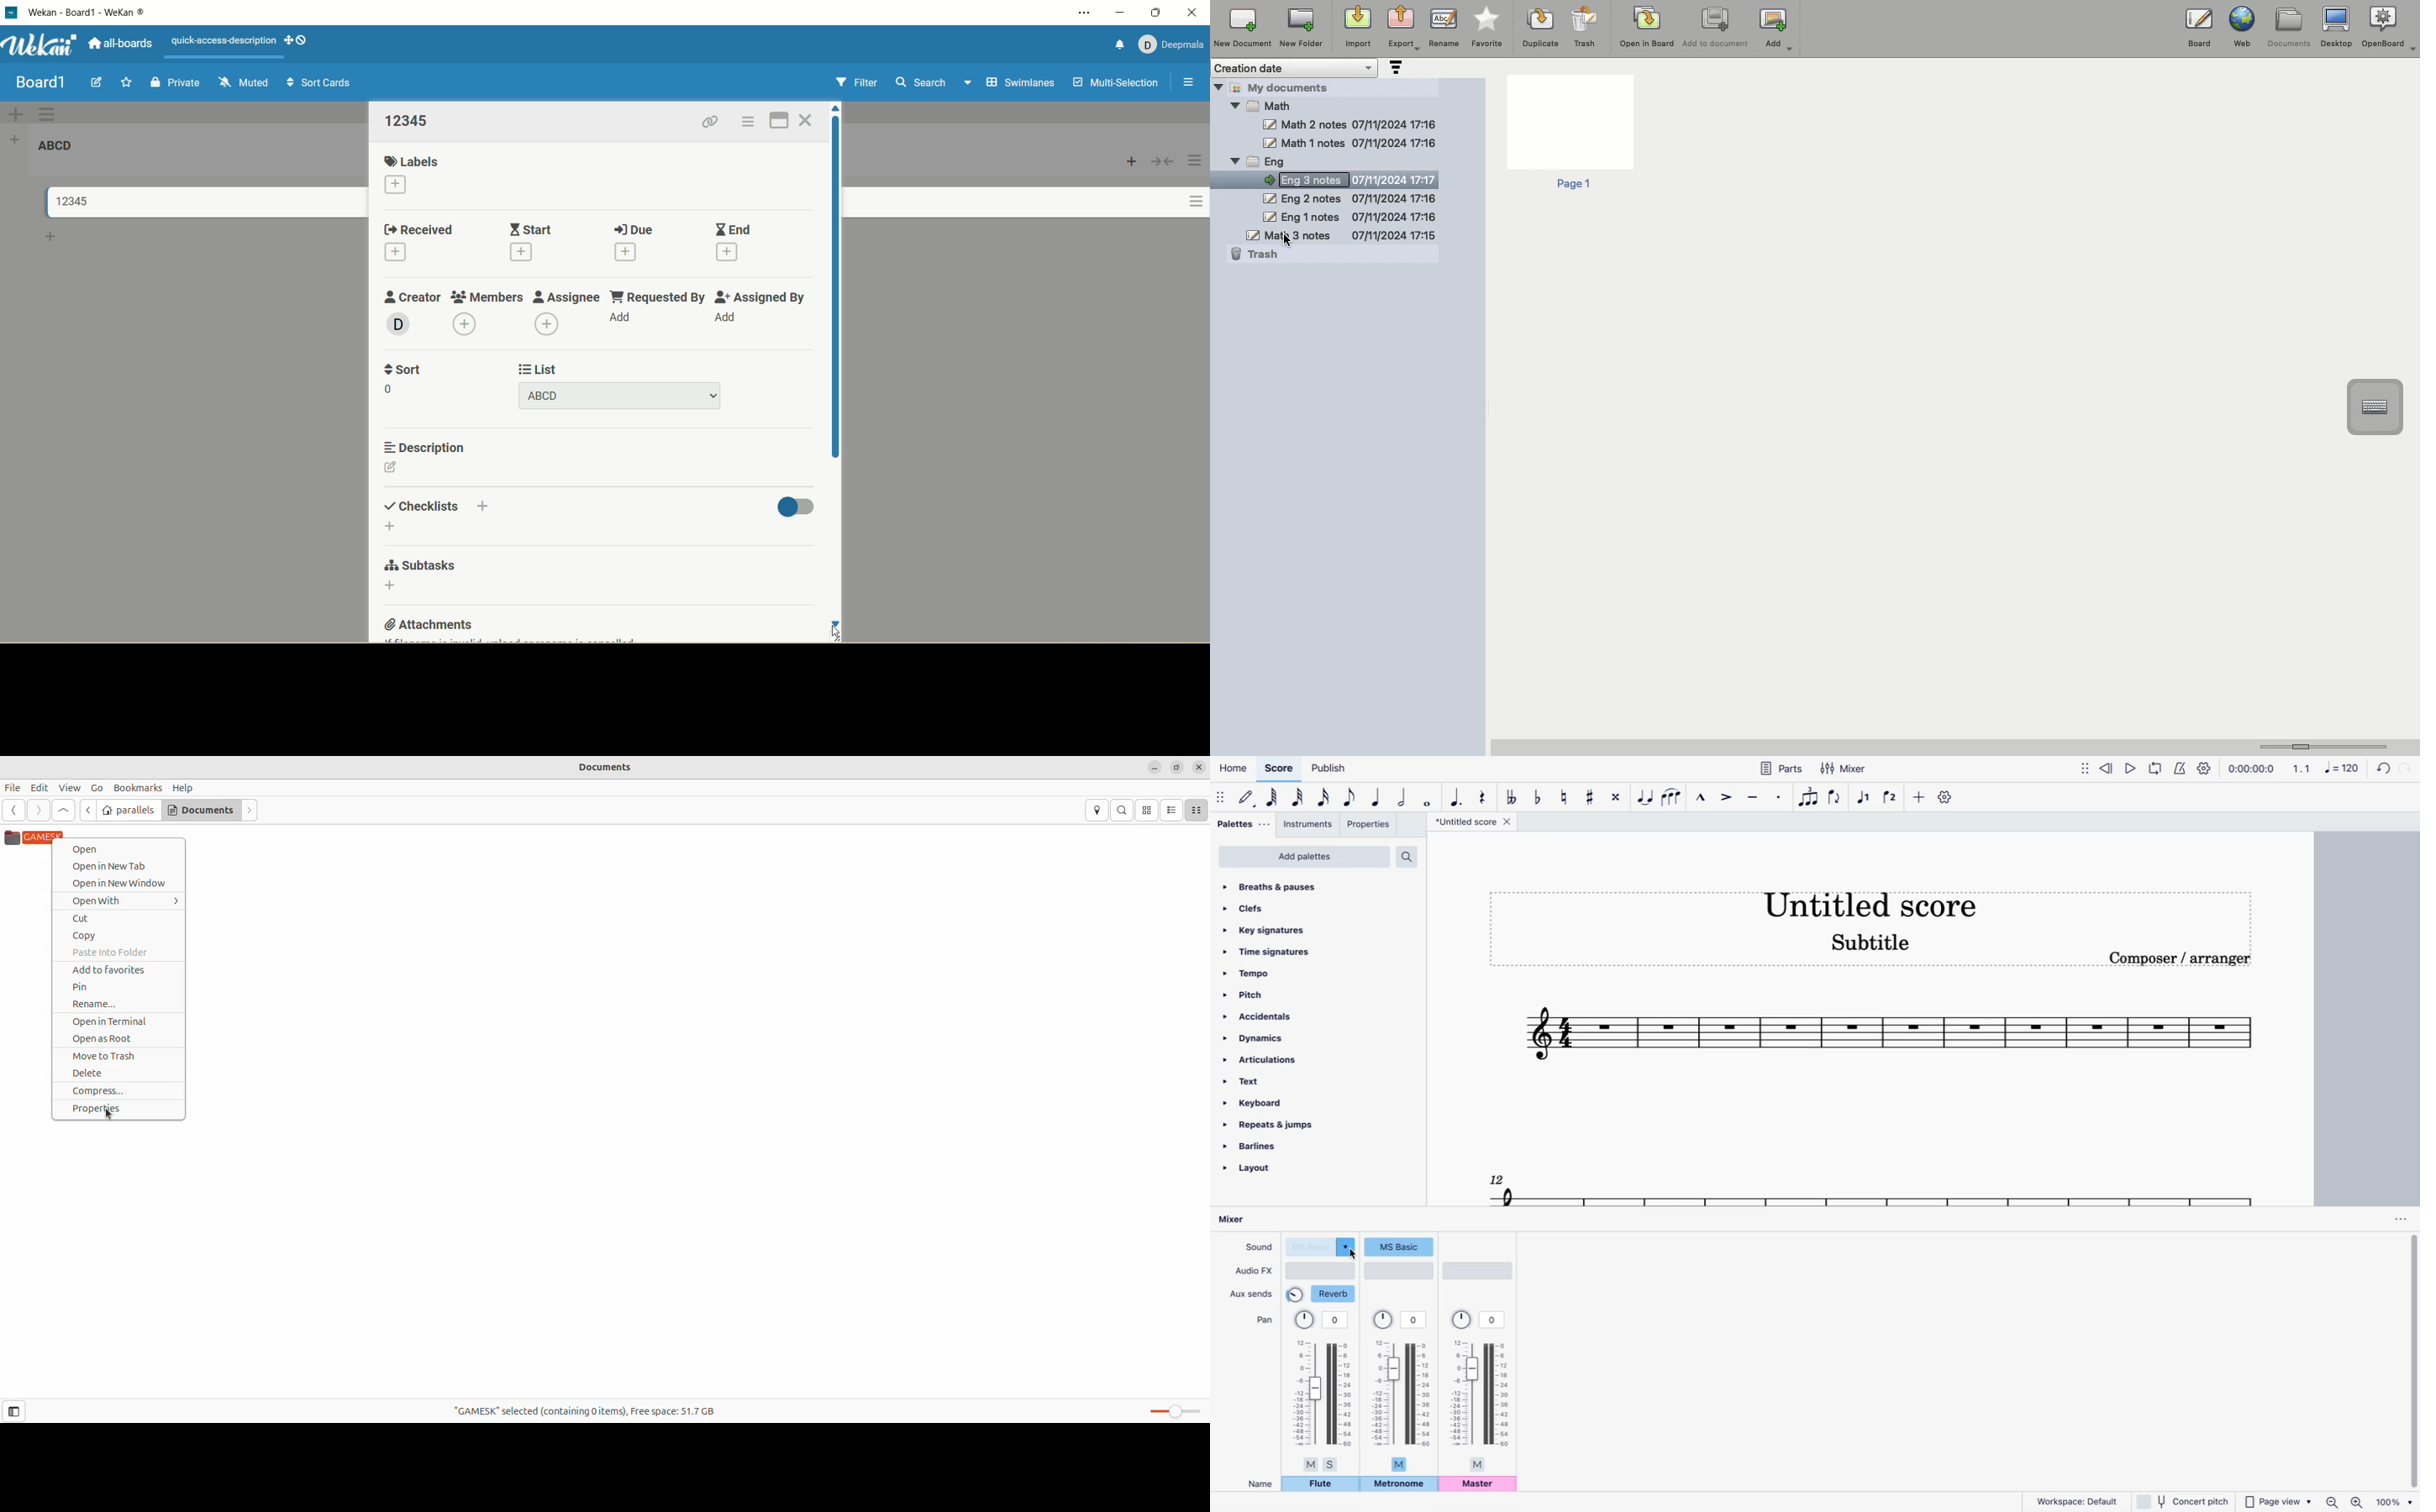 This screenshot has height=1512, width=2436. What do you see at coordinates (1098, 812) in the screenshot?
I see `location` at bounding box center [1098, 812].